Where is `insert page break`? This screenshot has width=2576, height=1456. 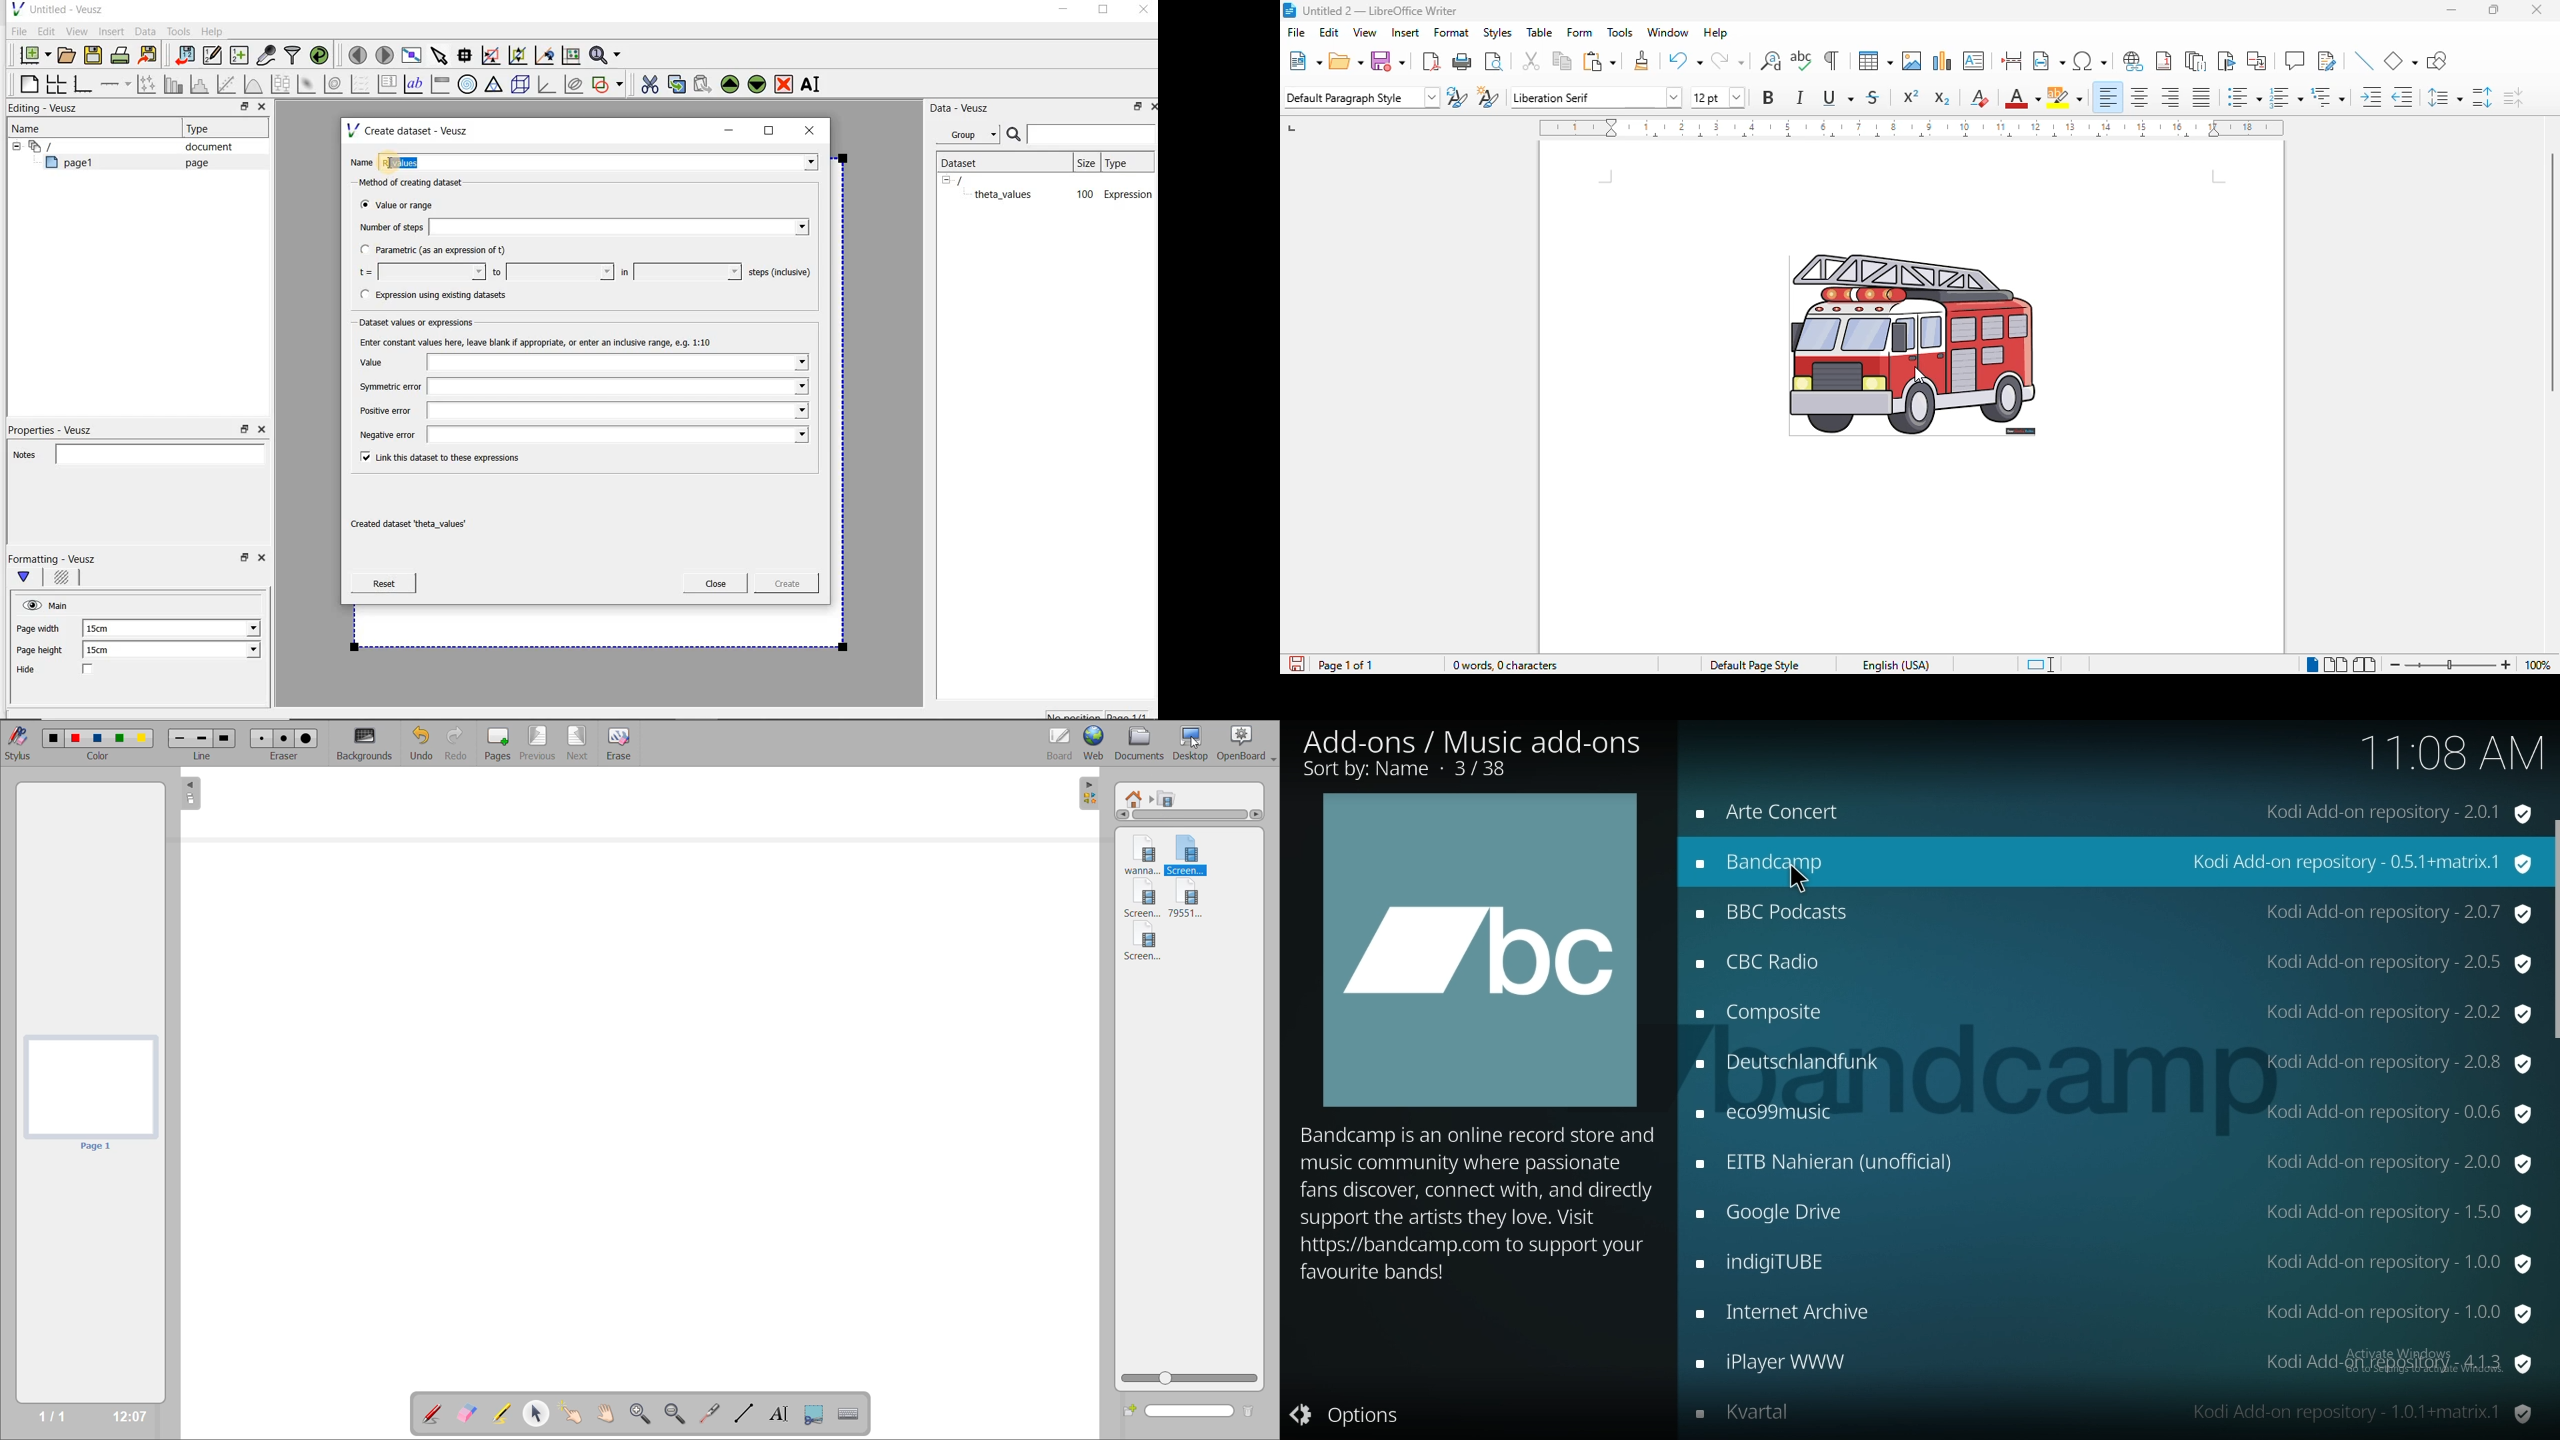 insert page break is located at coordinates (2012, 61).